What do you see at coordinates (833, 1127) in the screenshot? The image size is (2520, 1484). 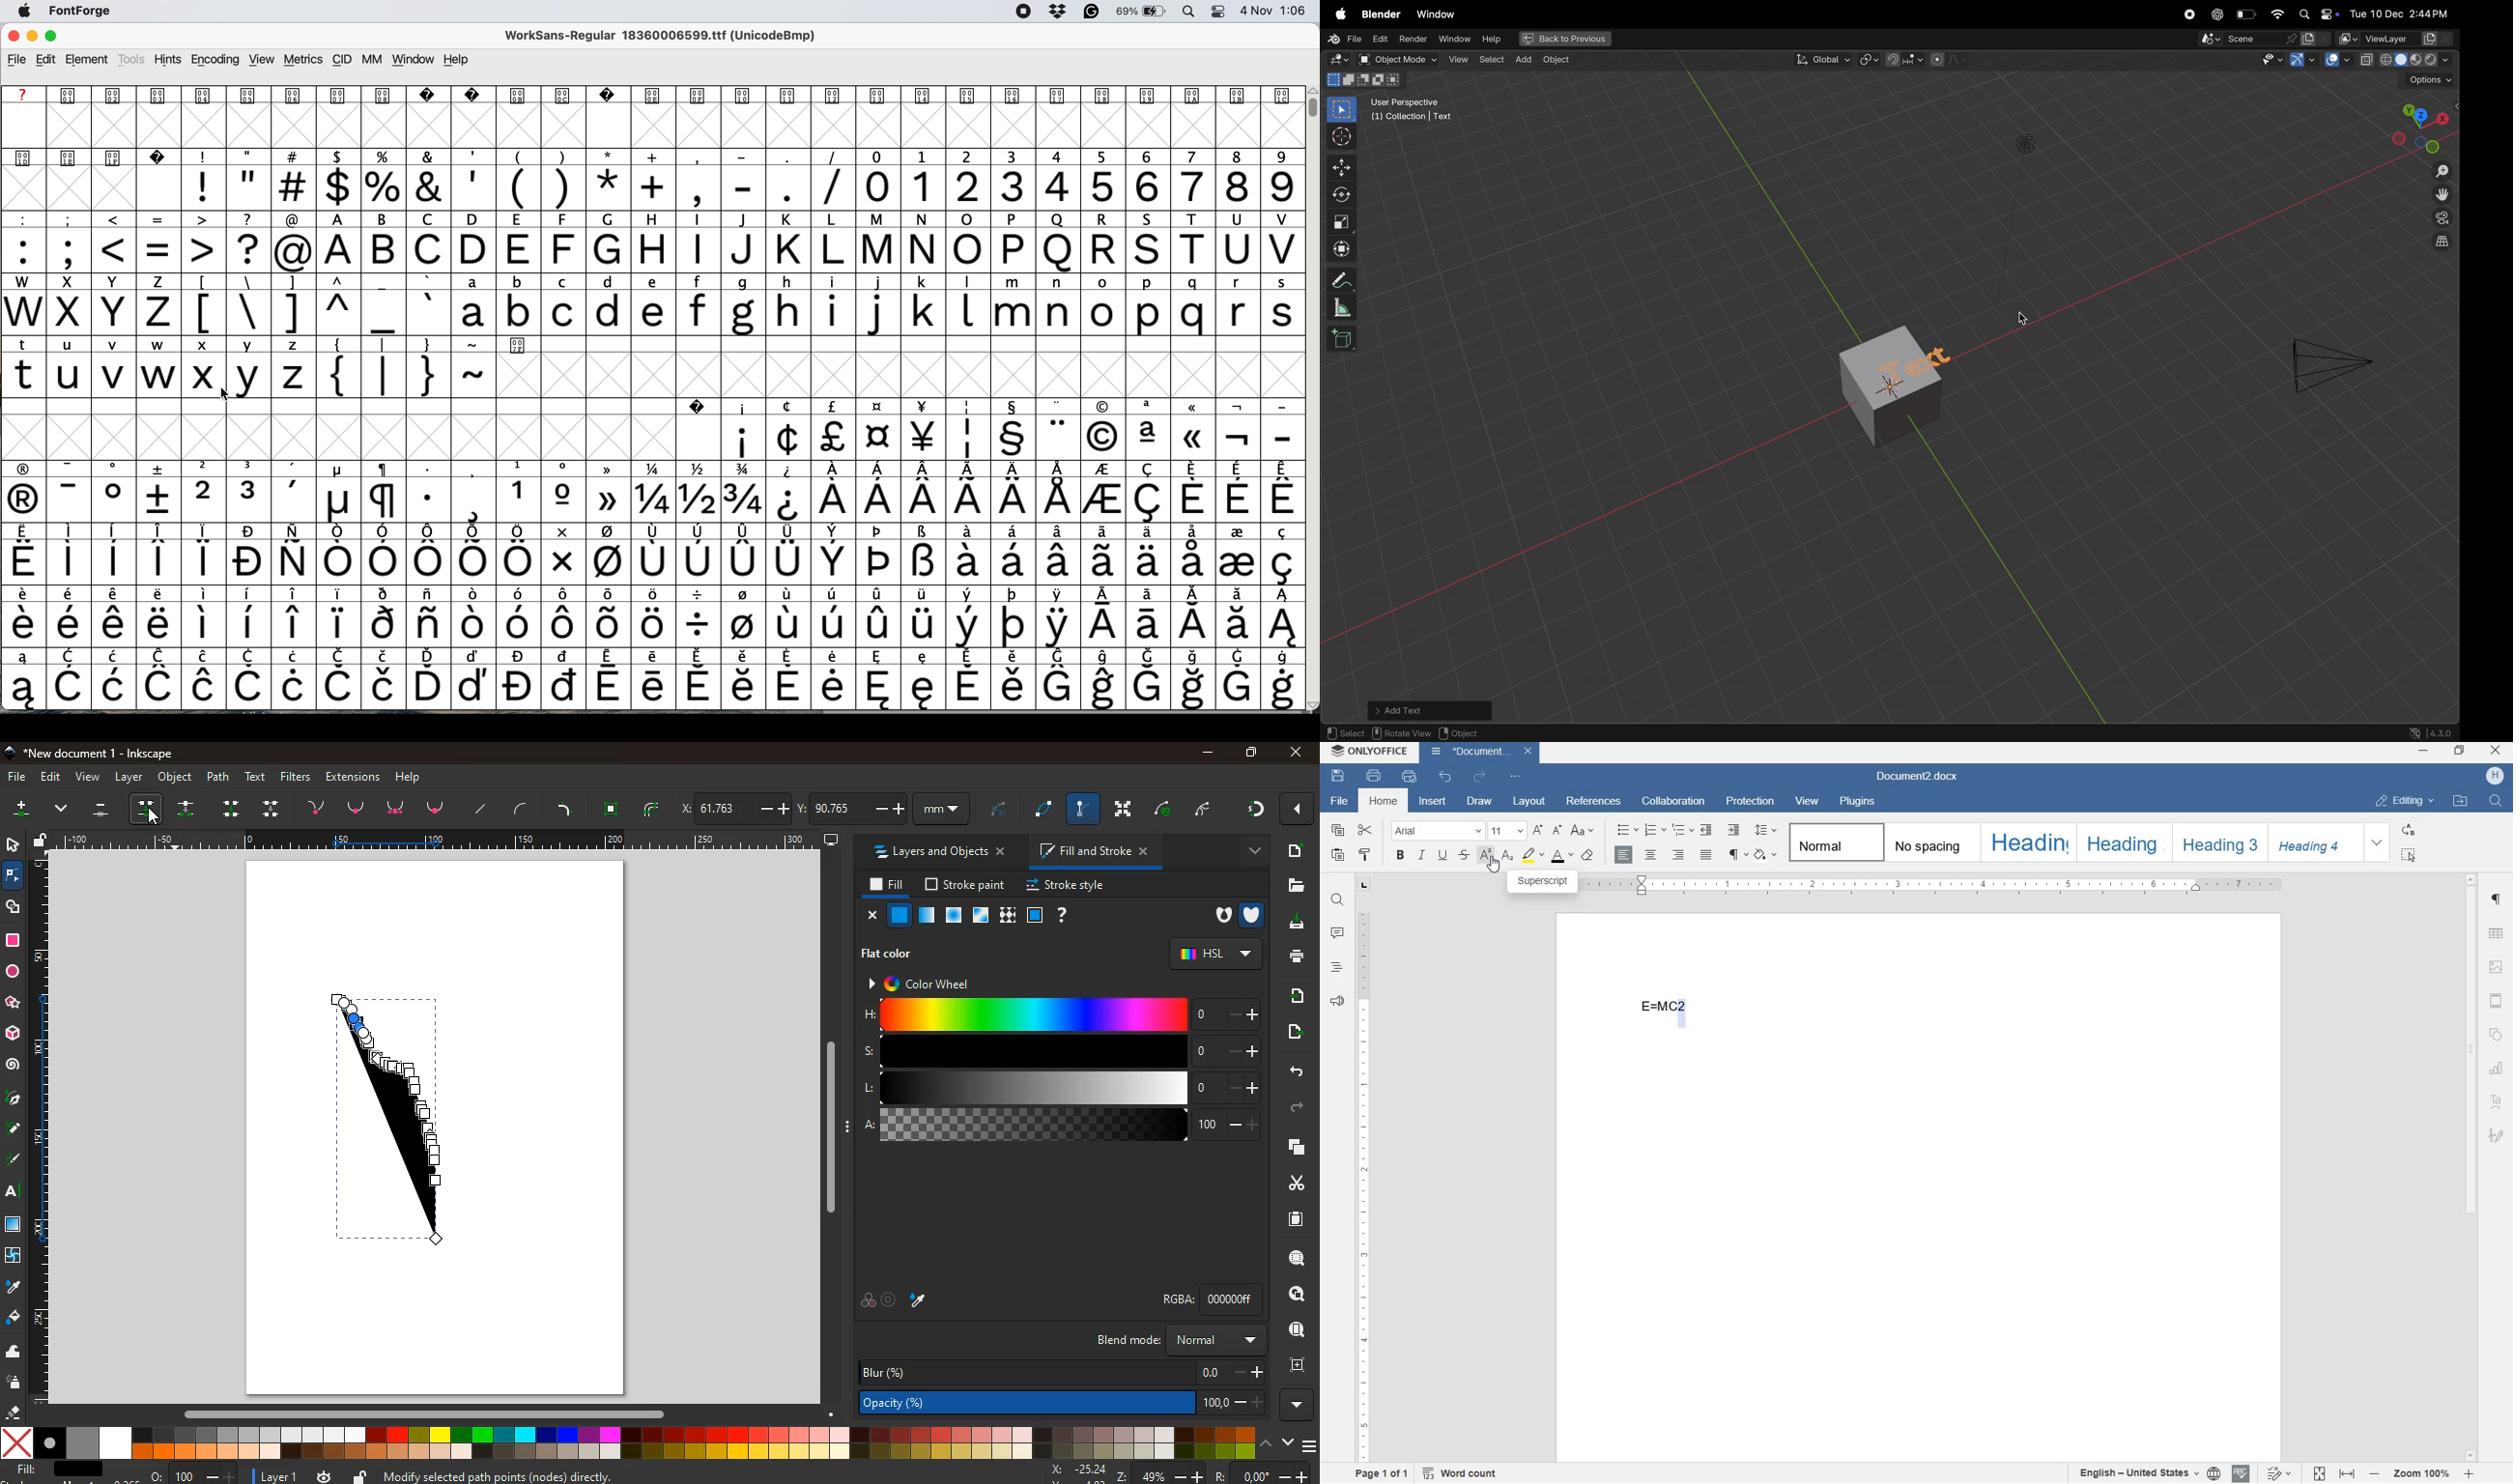 I see `Vertical slider` at bounding box center [833, 1127].